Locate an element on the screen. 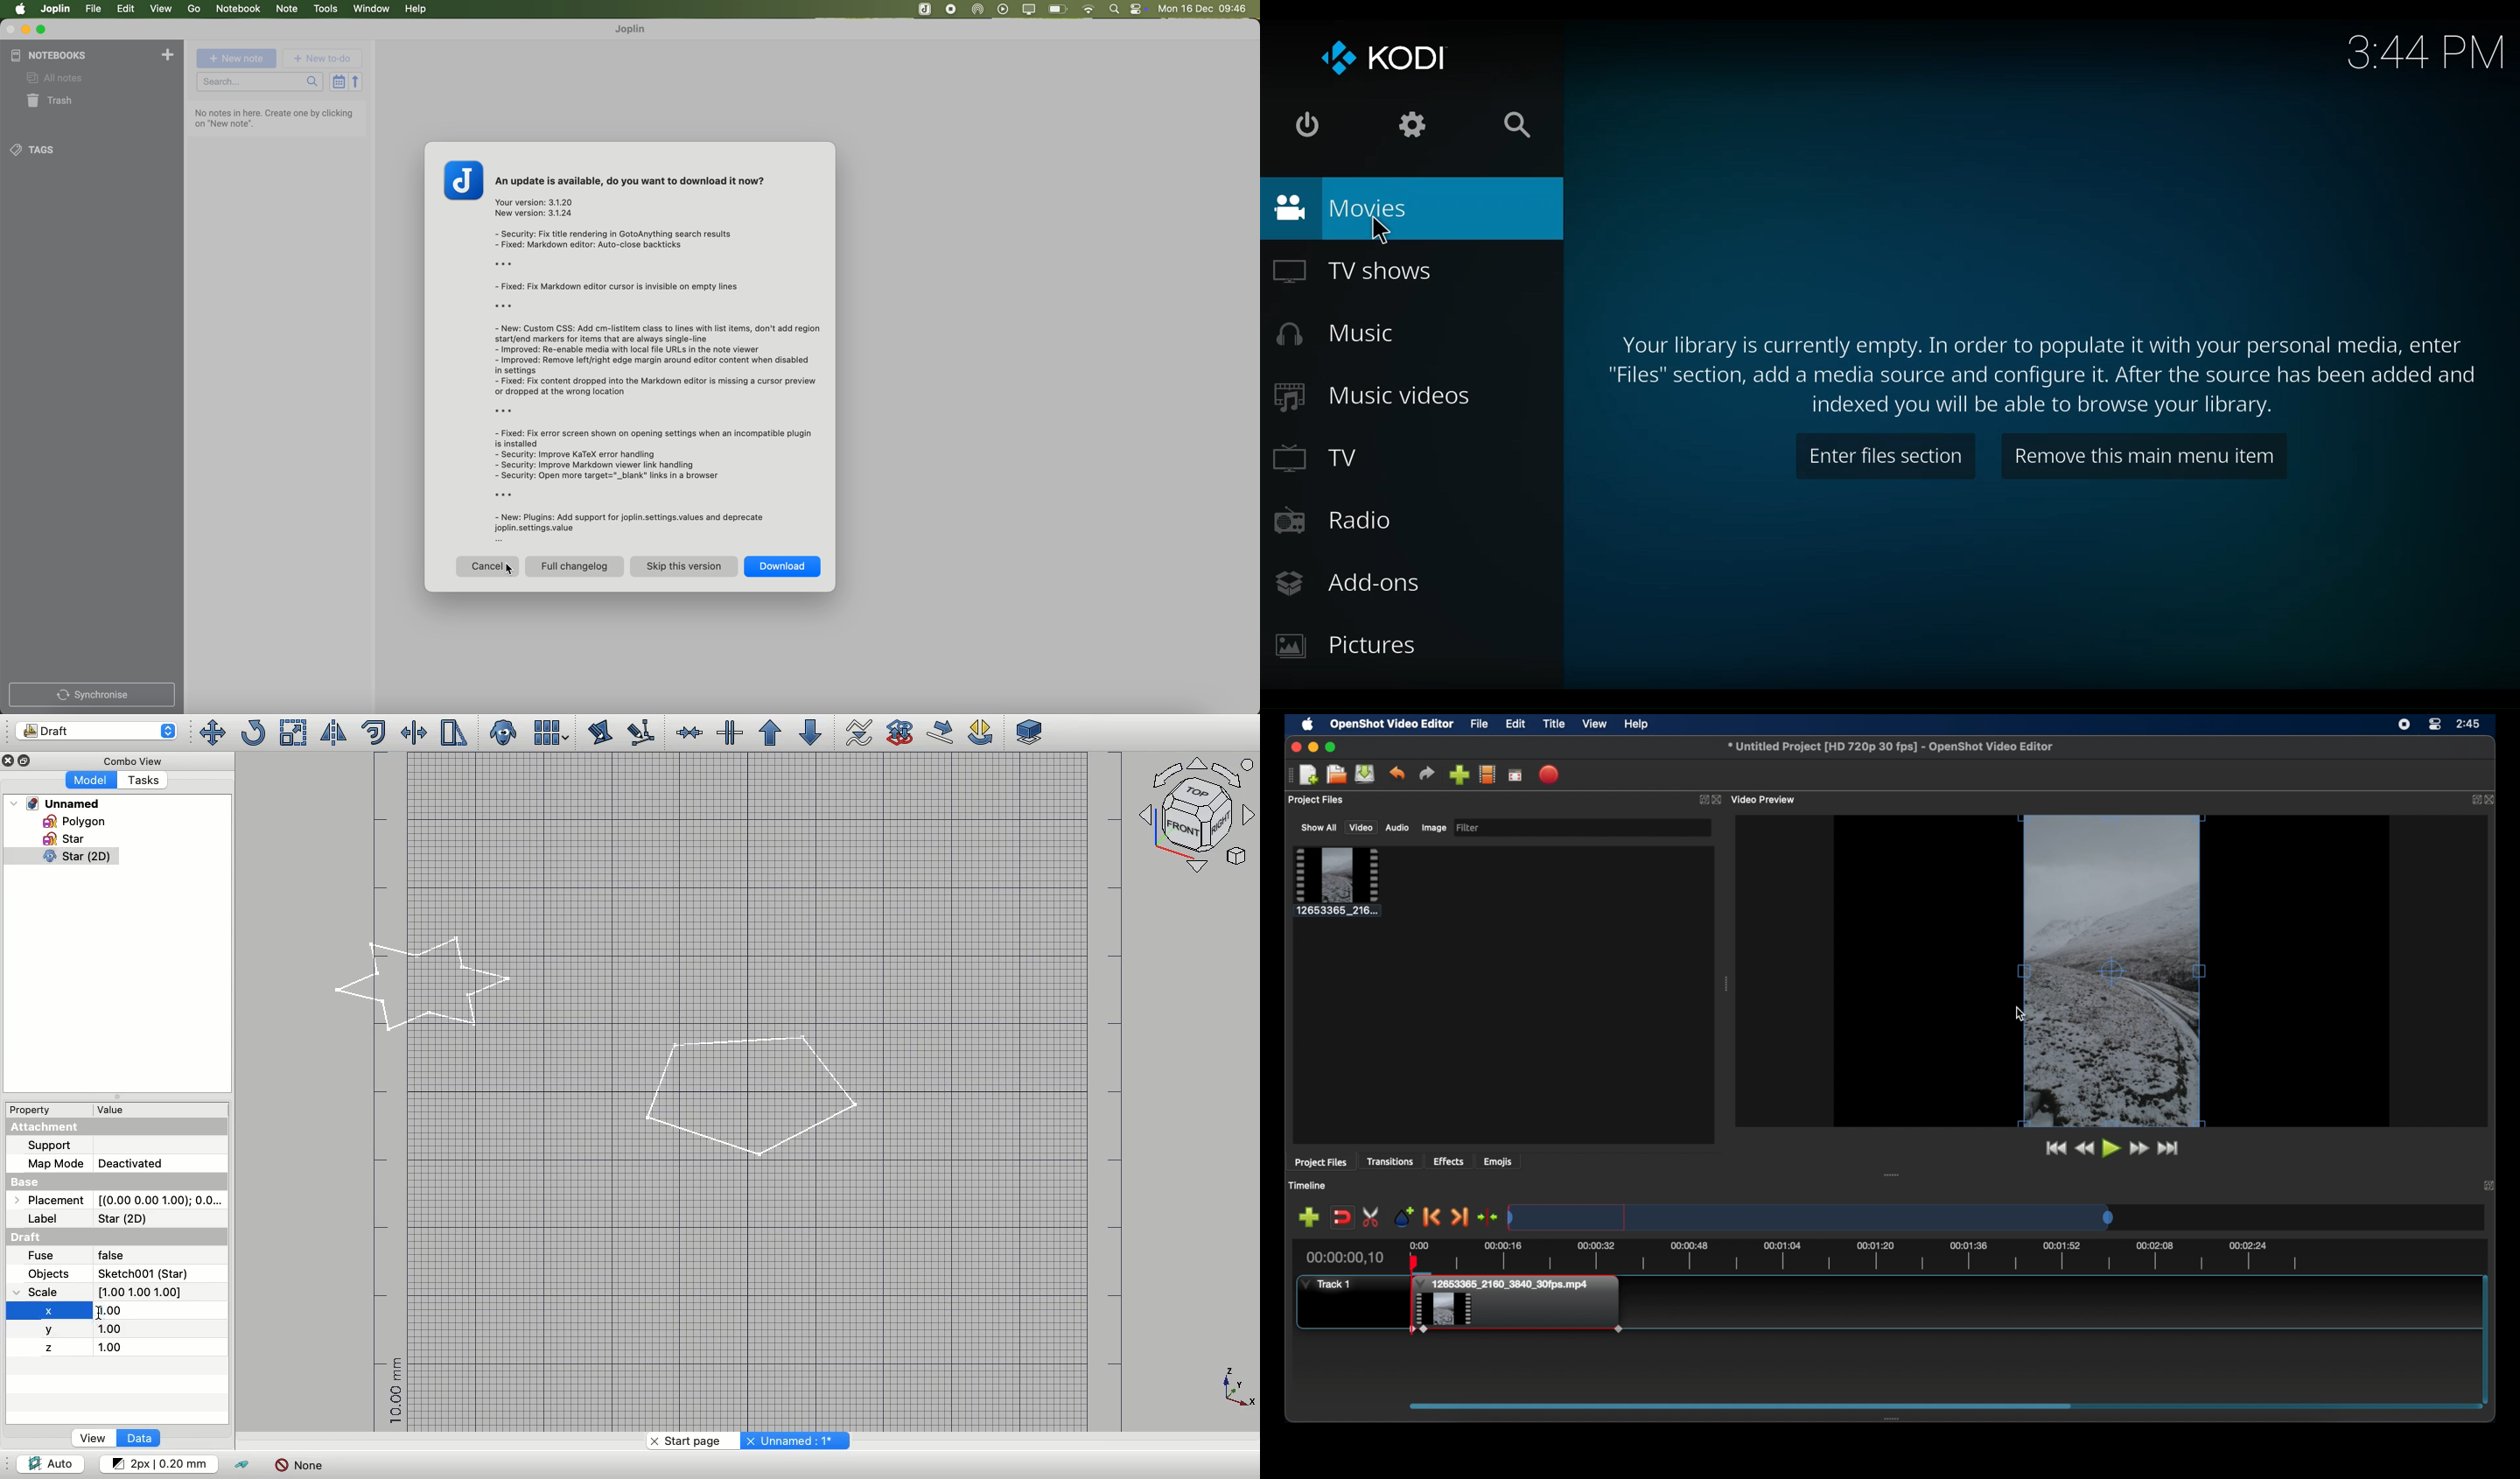 Image resolution: width=2520 pixels, height=1484 pixels. search bar is located at coordinates (261, 83).